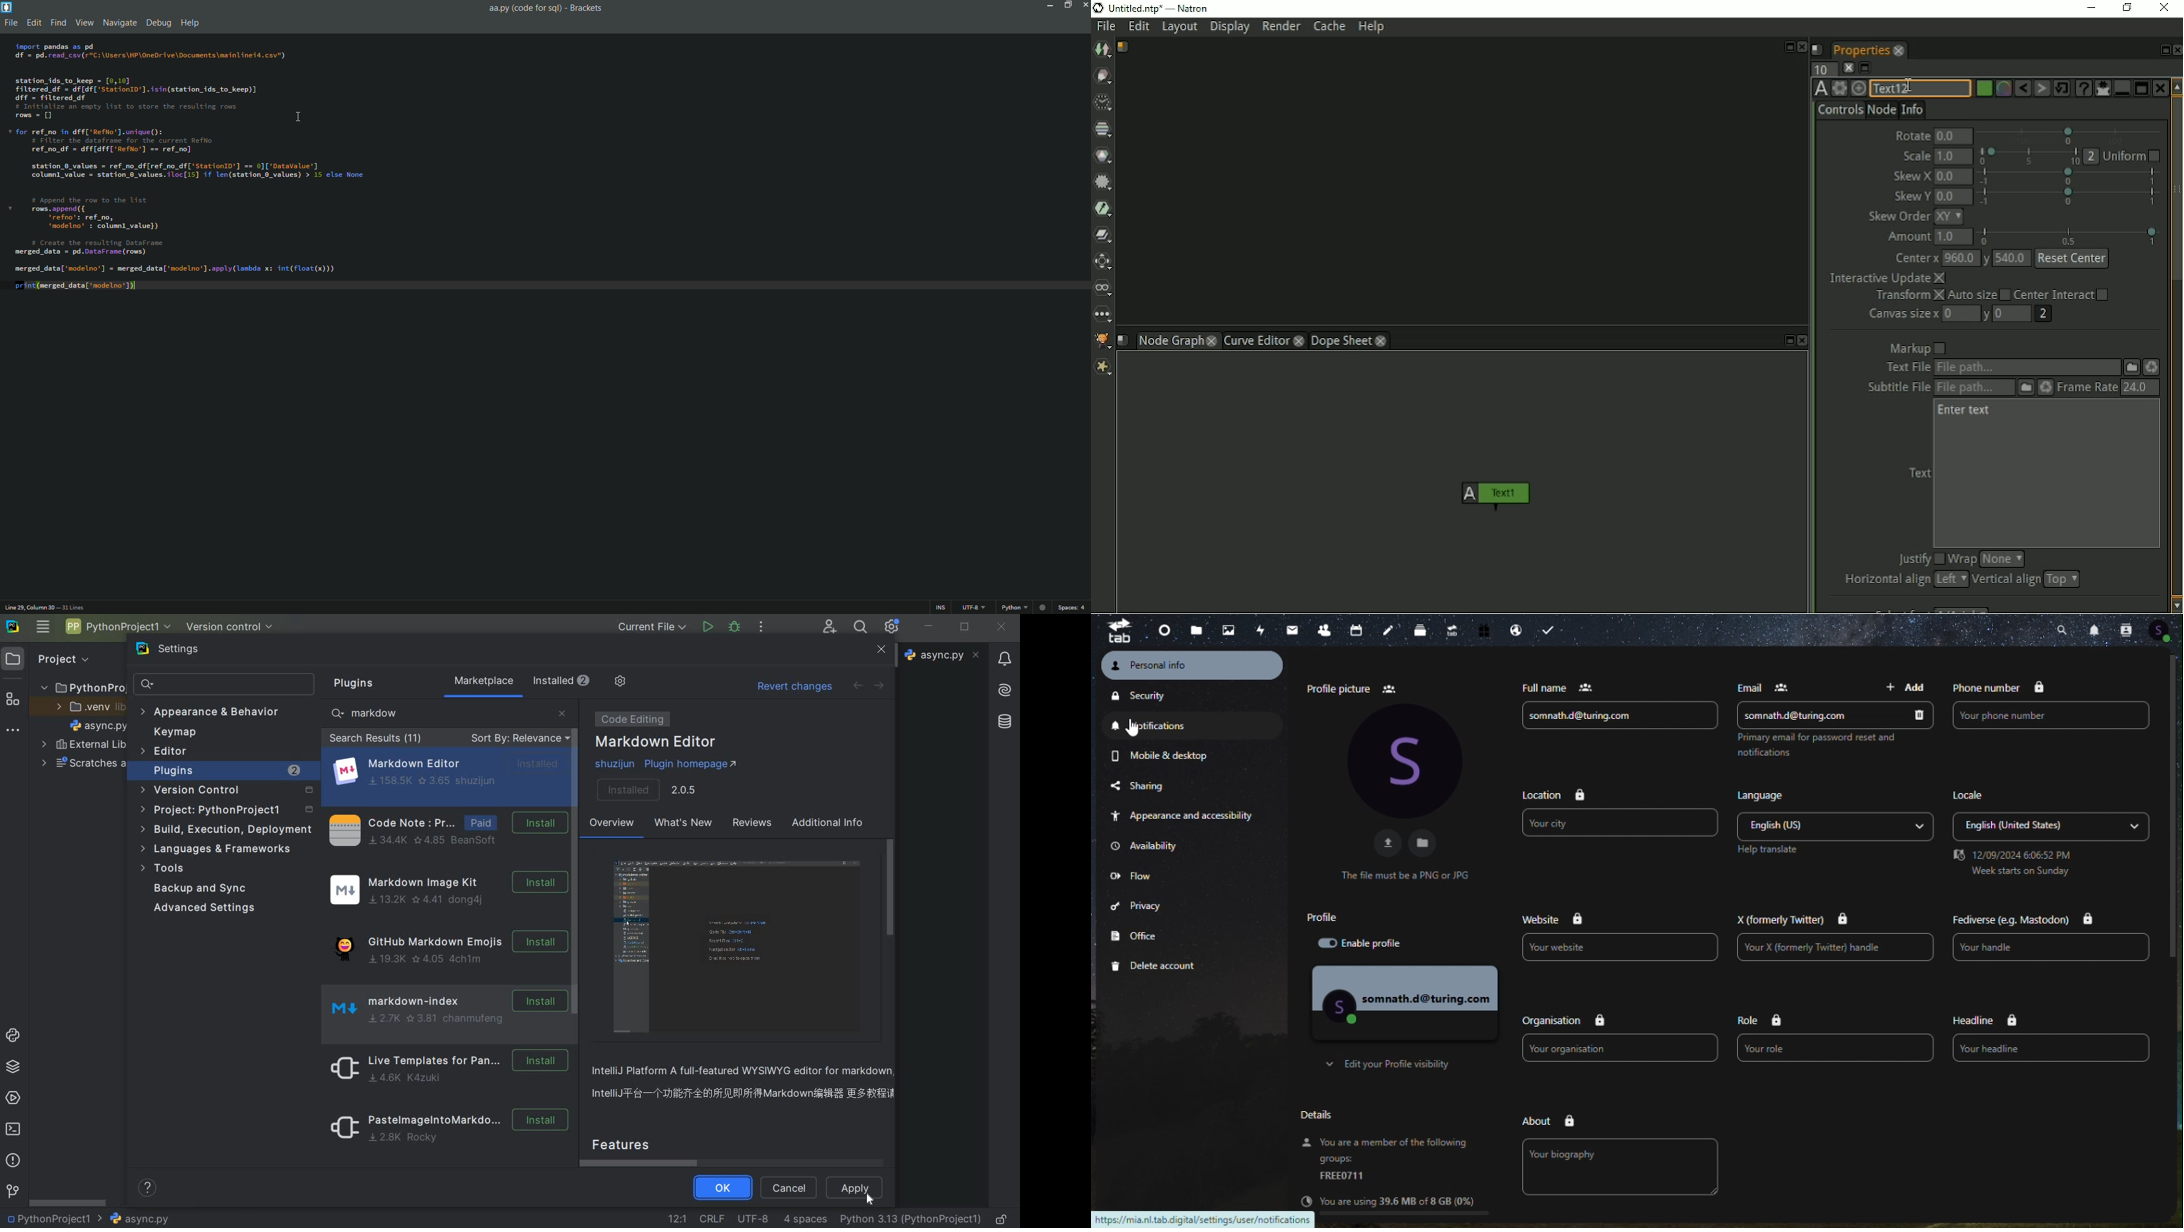 The width and height of the screenshot is (2184, 1232). I want to click on cursor position, so click(27, 607).